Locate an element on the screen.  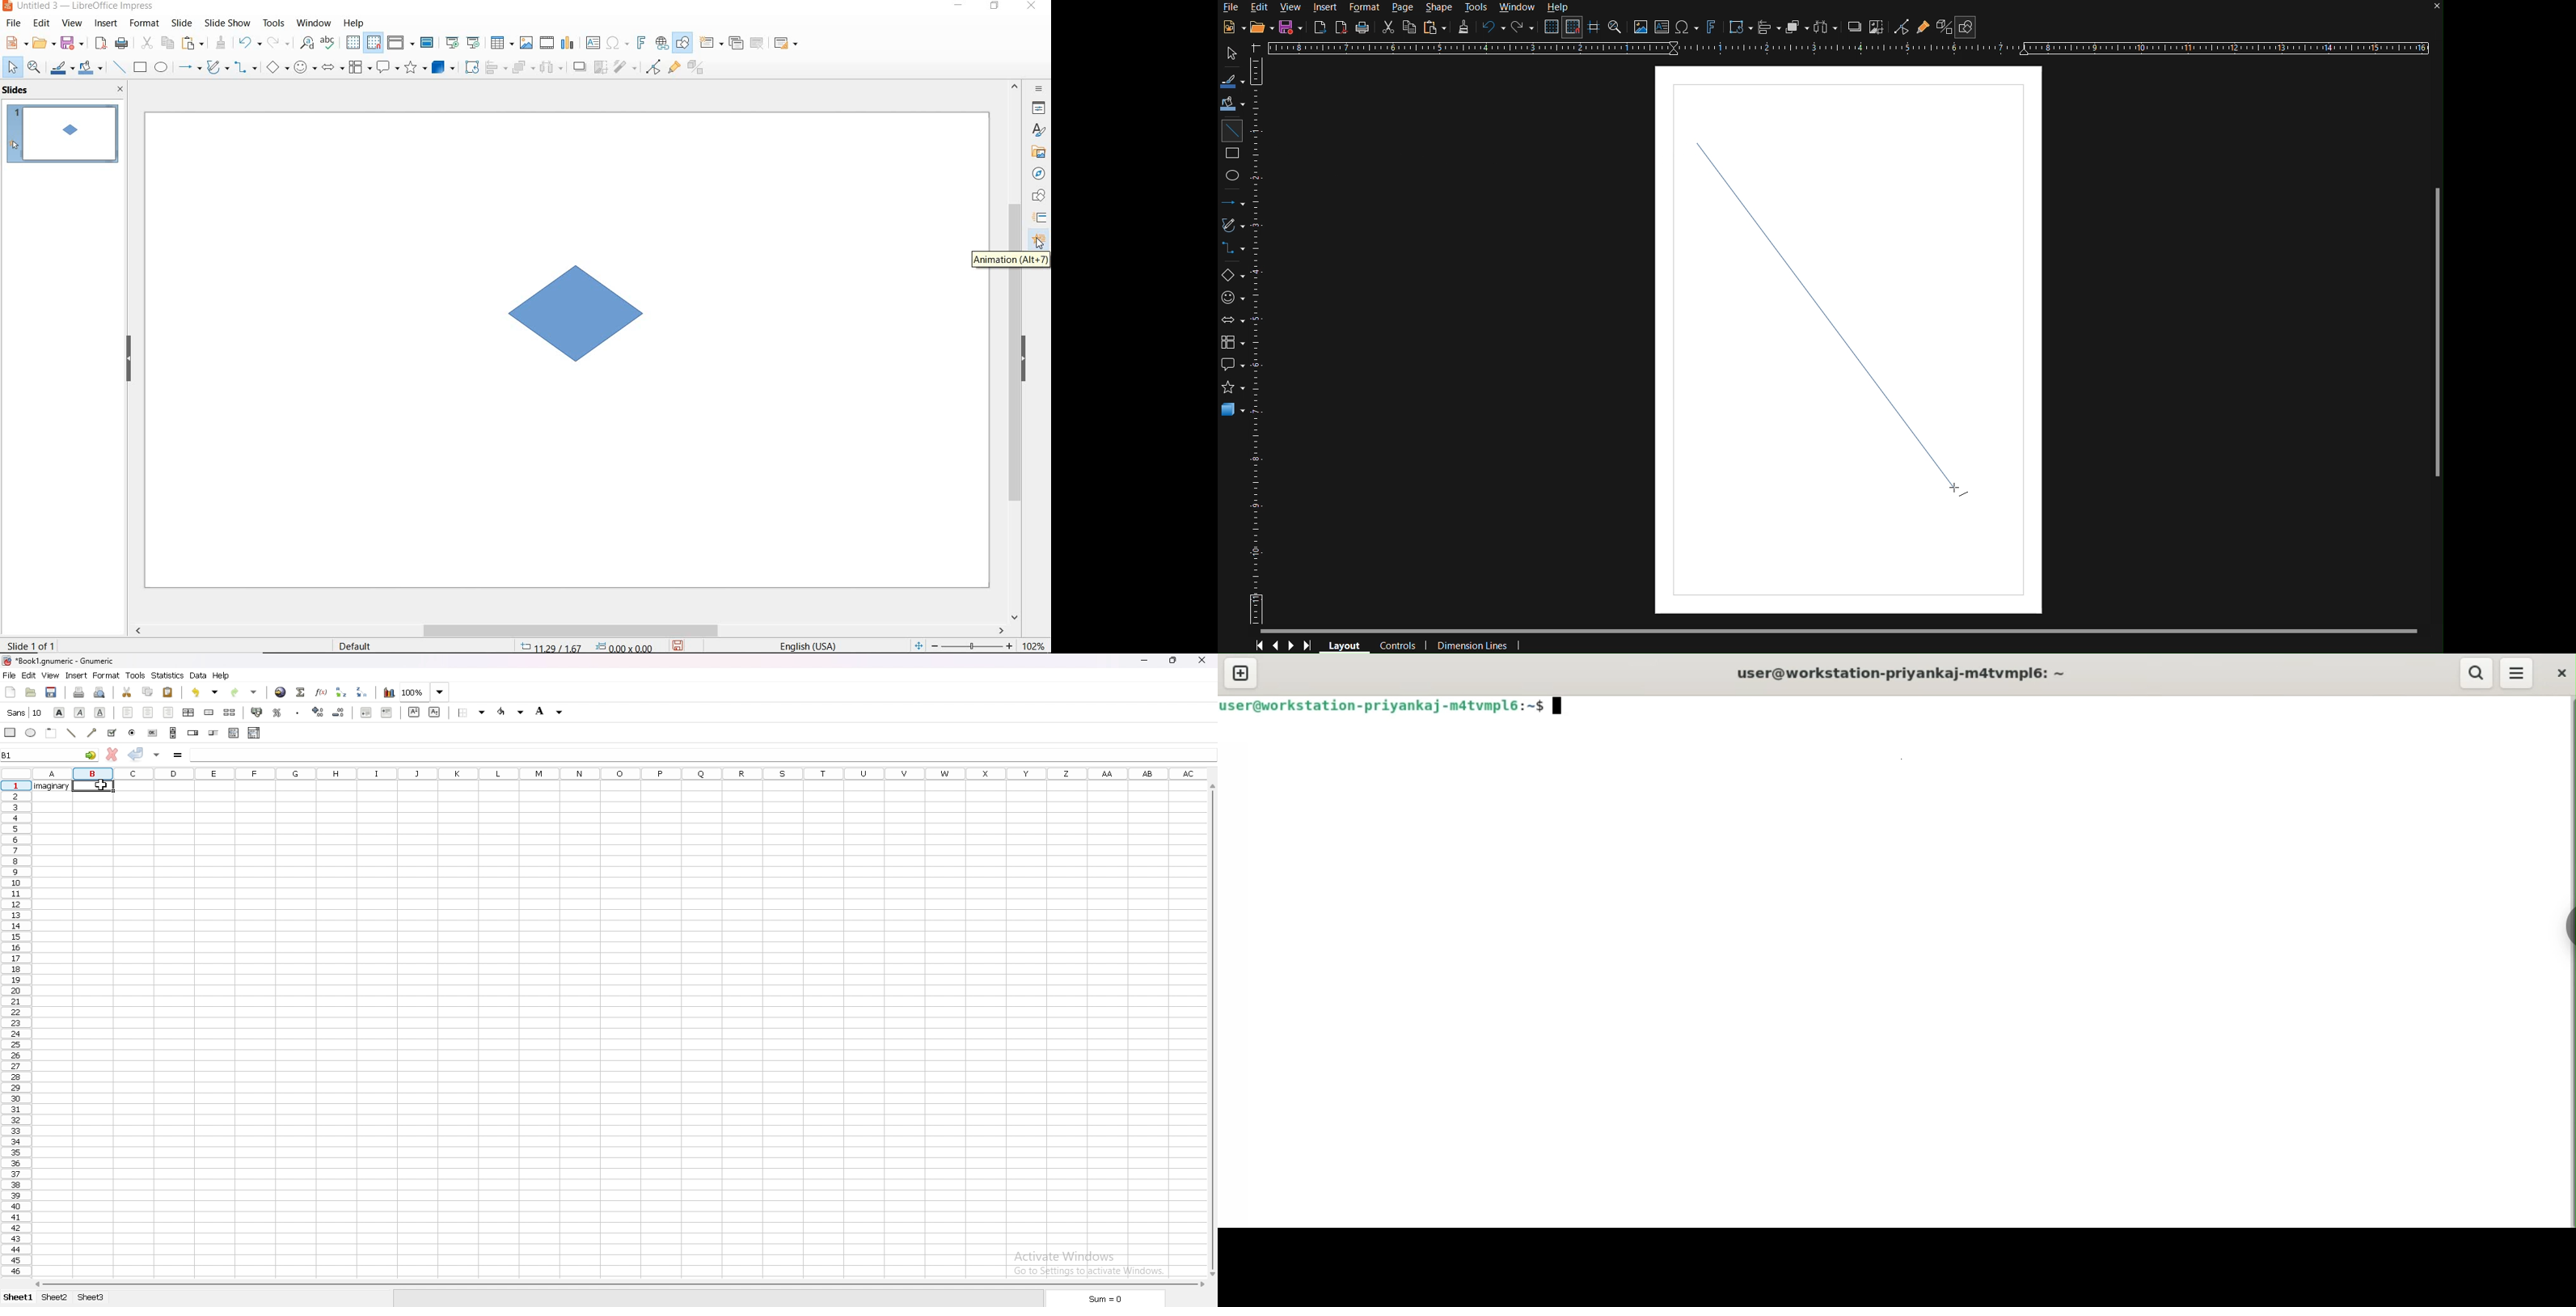
close is located at coordinates (2432, 9).